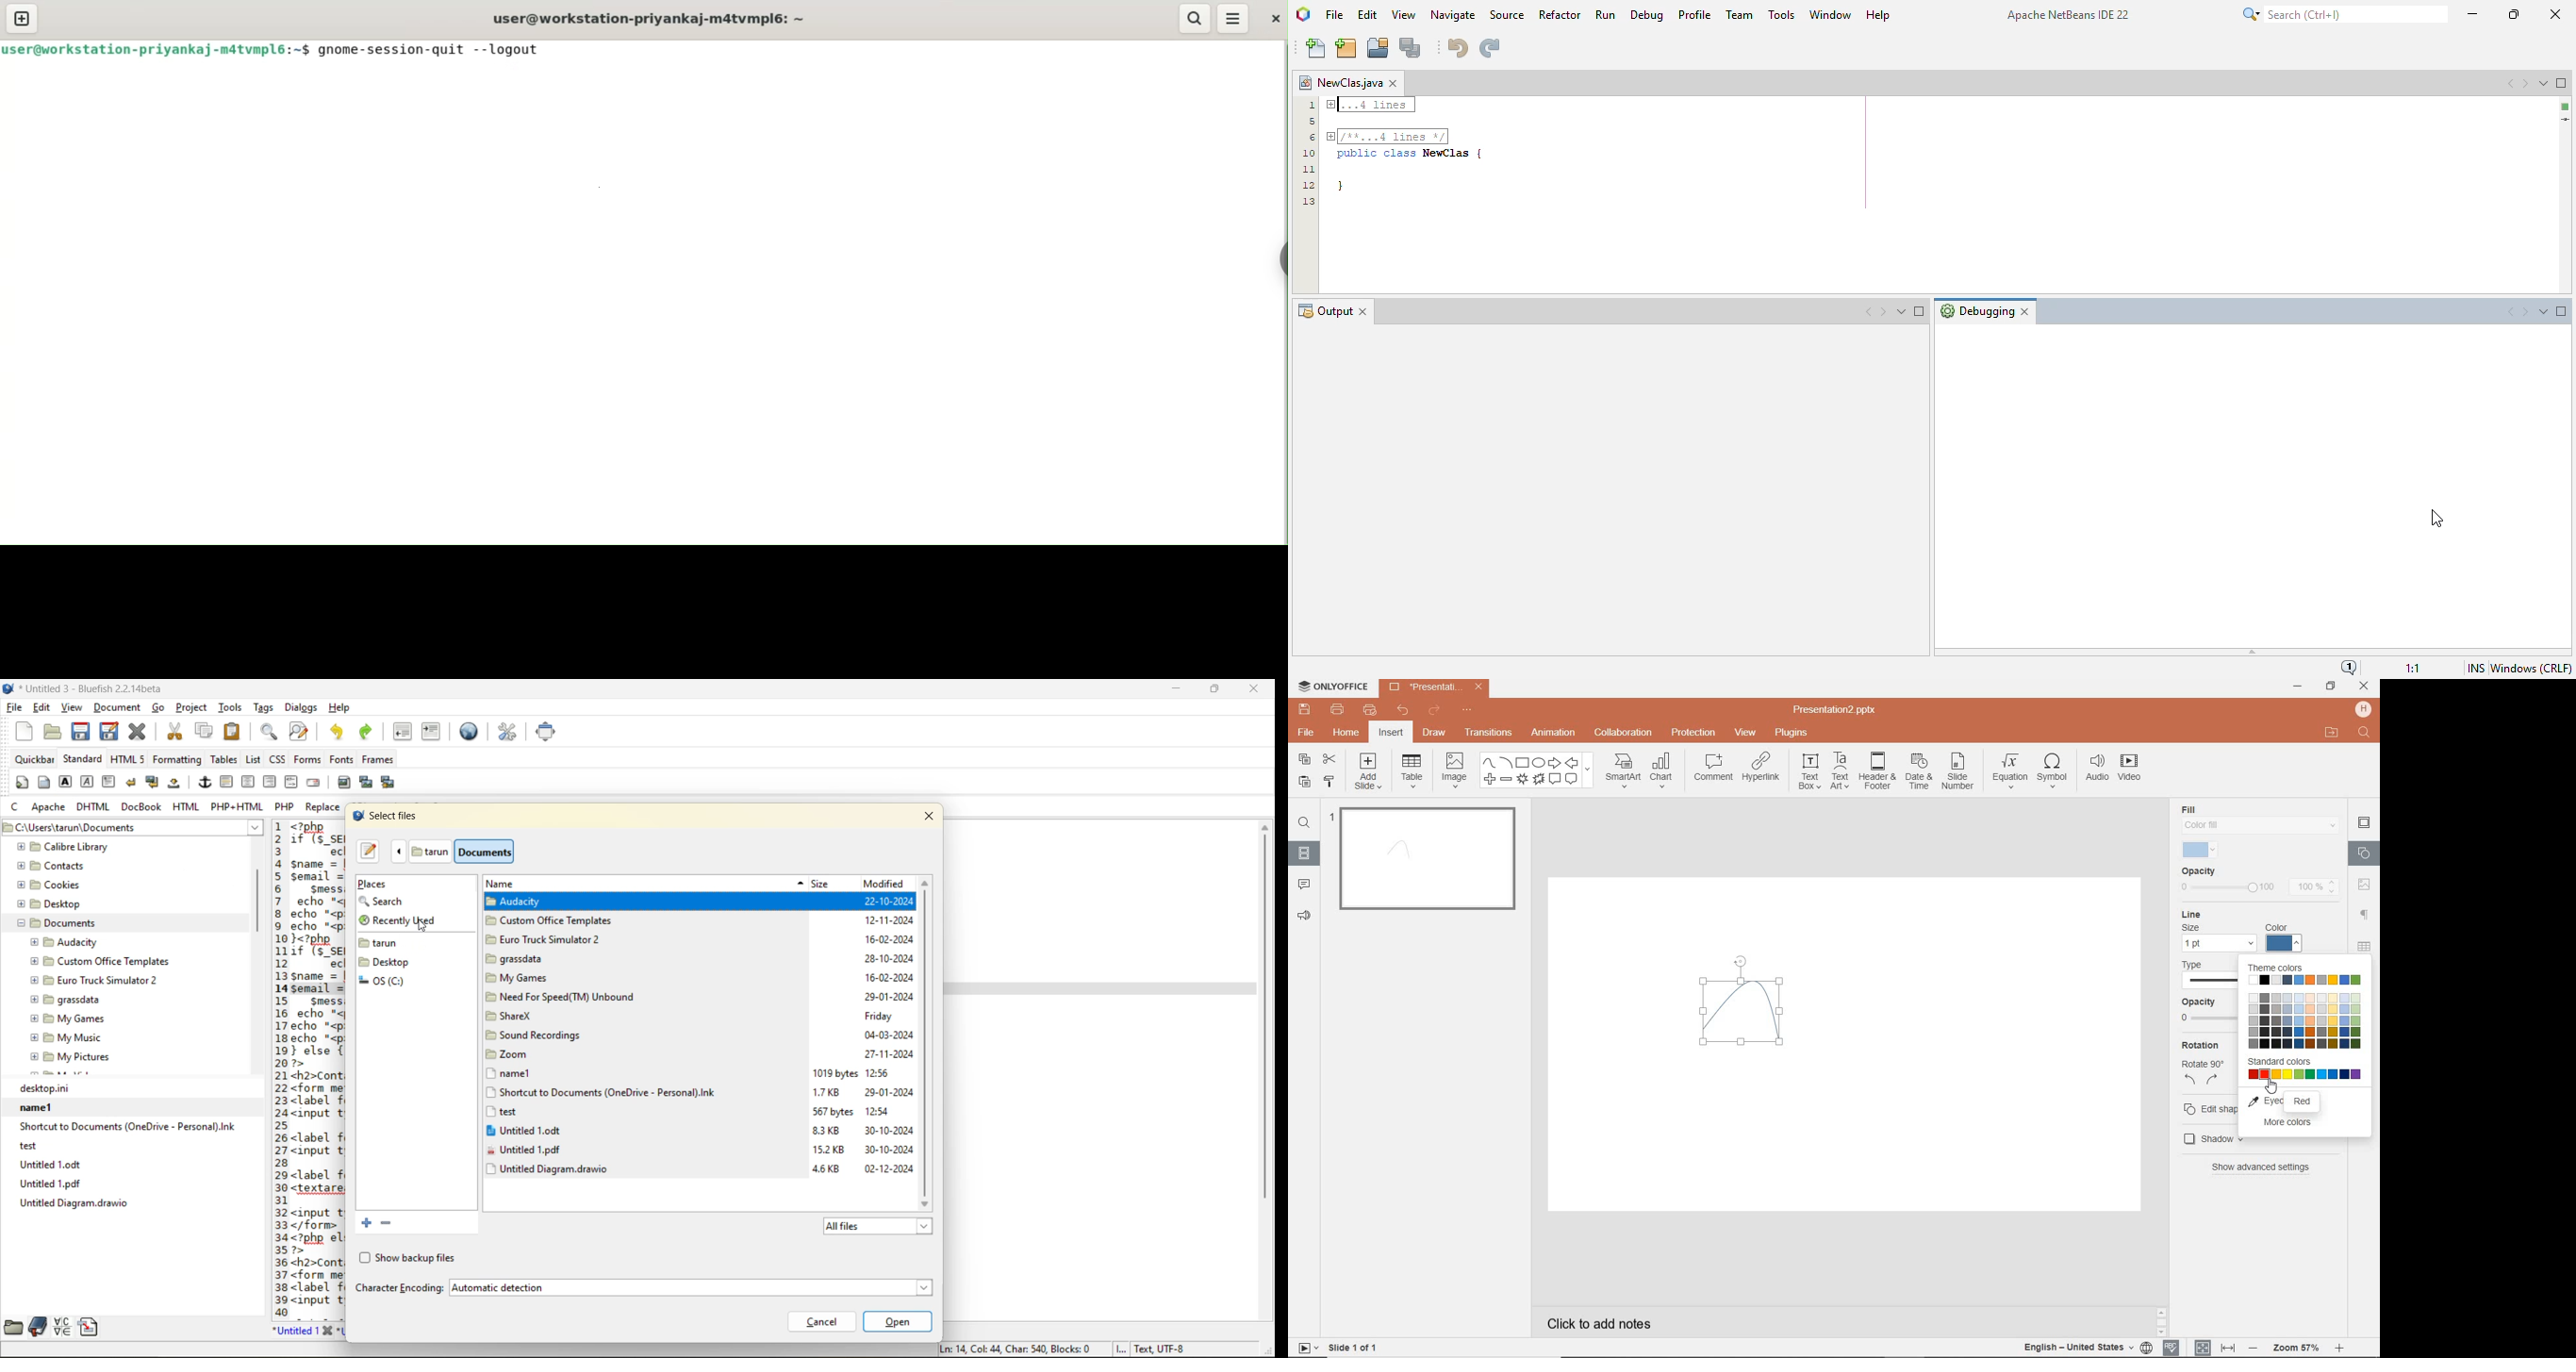  What do you see at coordinates (822, 884) in the screenshot?
I see `size` at bounding box center [822, 884].